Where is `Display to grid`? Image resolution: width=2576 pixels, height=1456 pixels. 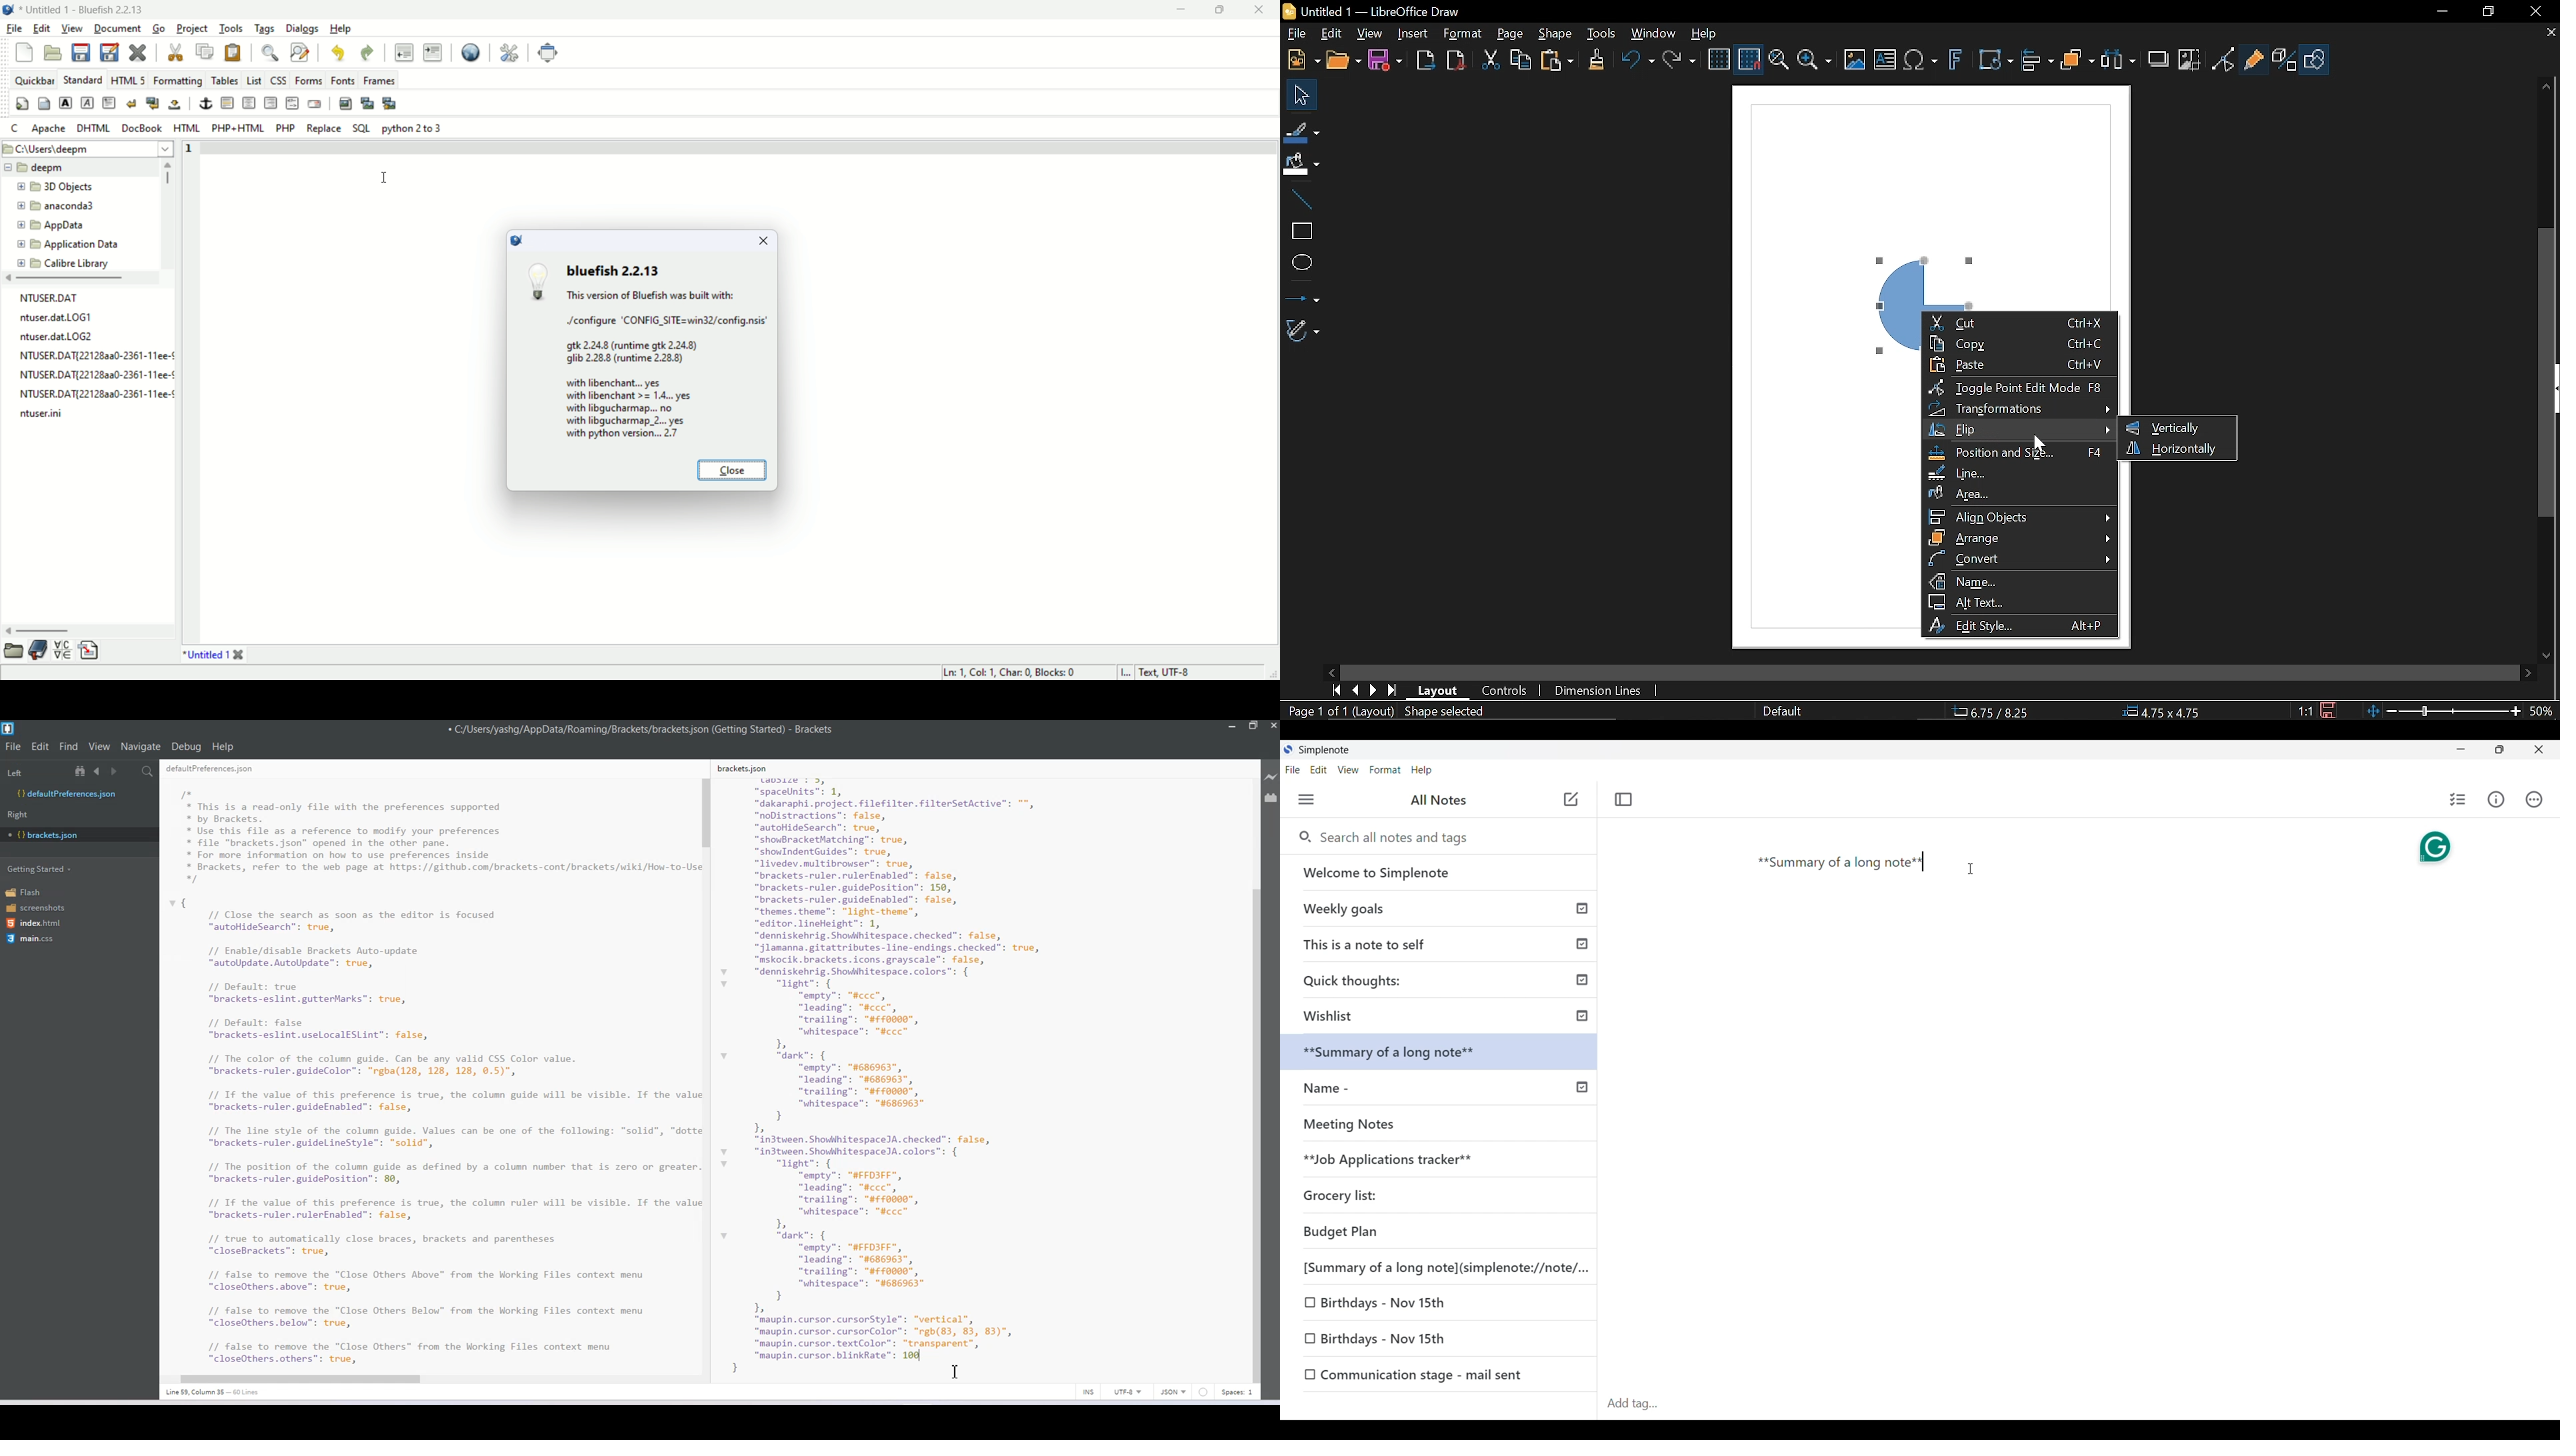
Display to grid is located at coordinates (1750, 58).